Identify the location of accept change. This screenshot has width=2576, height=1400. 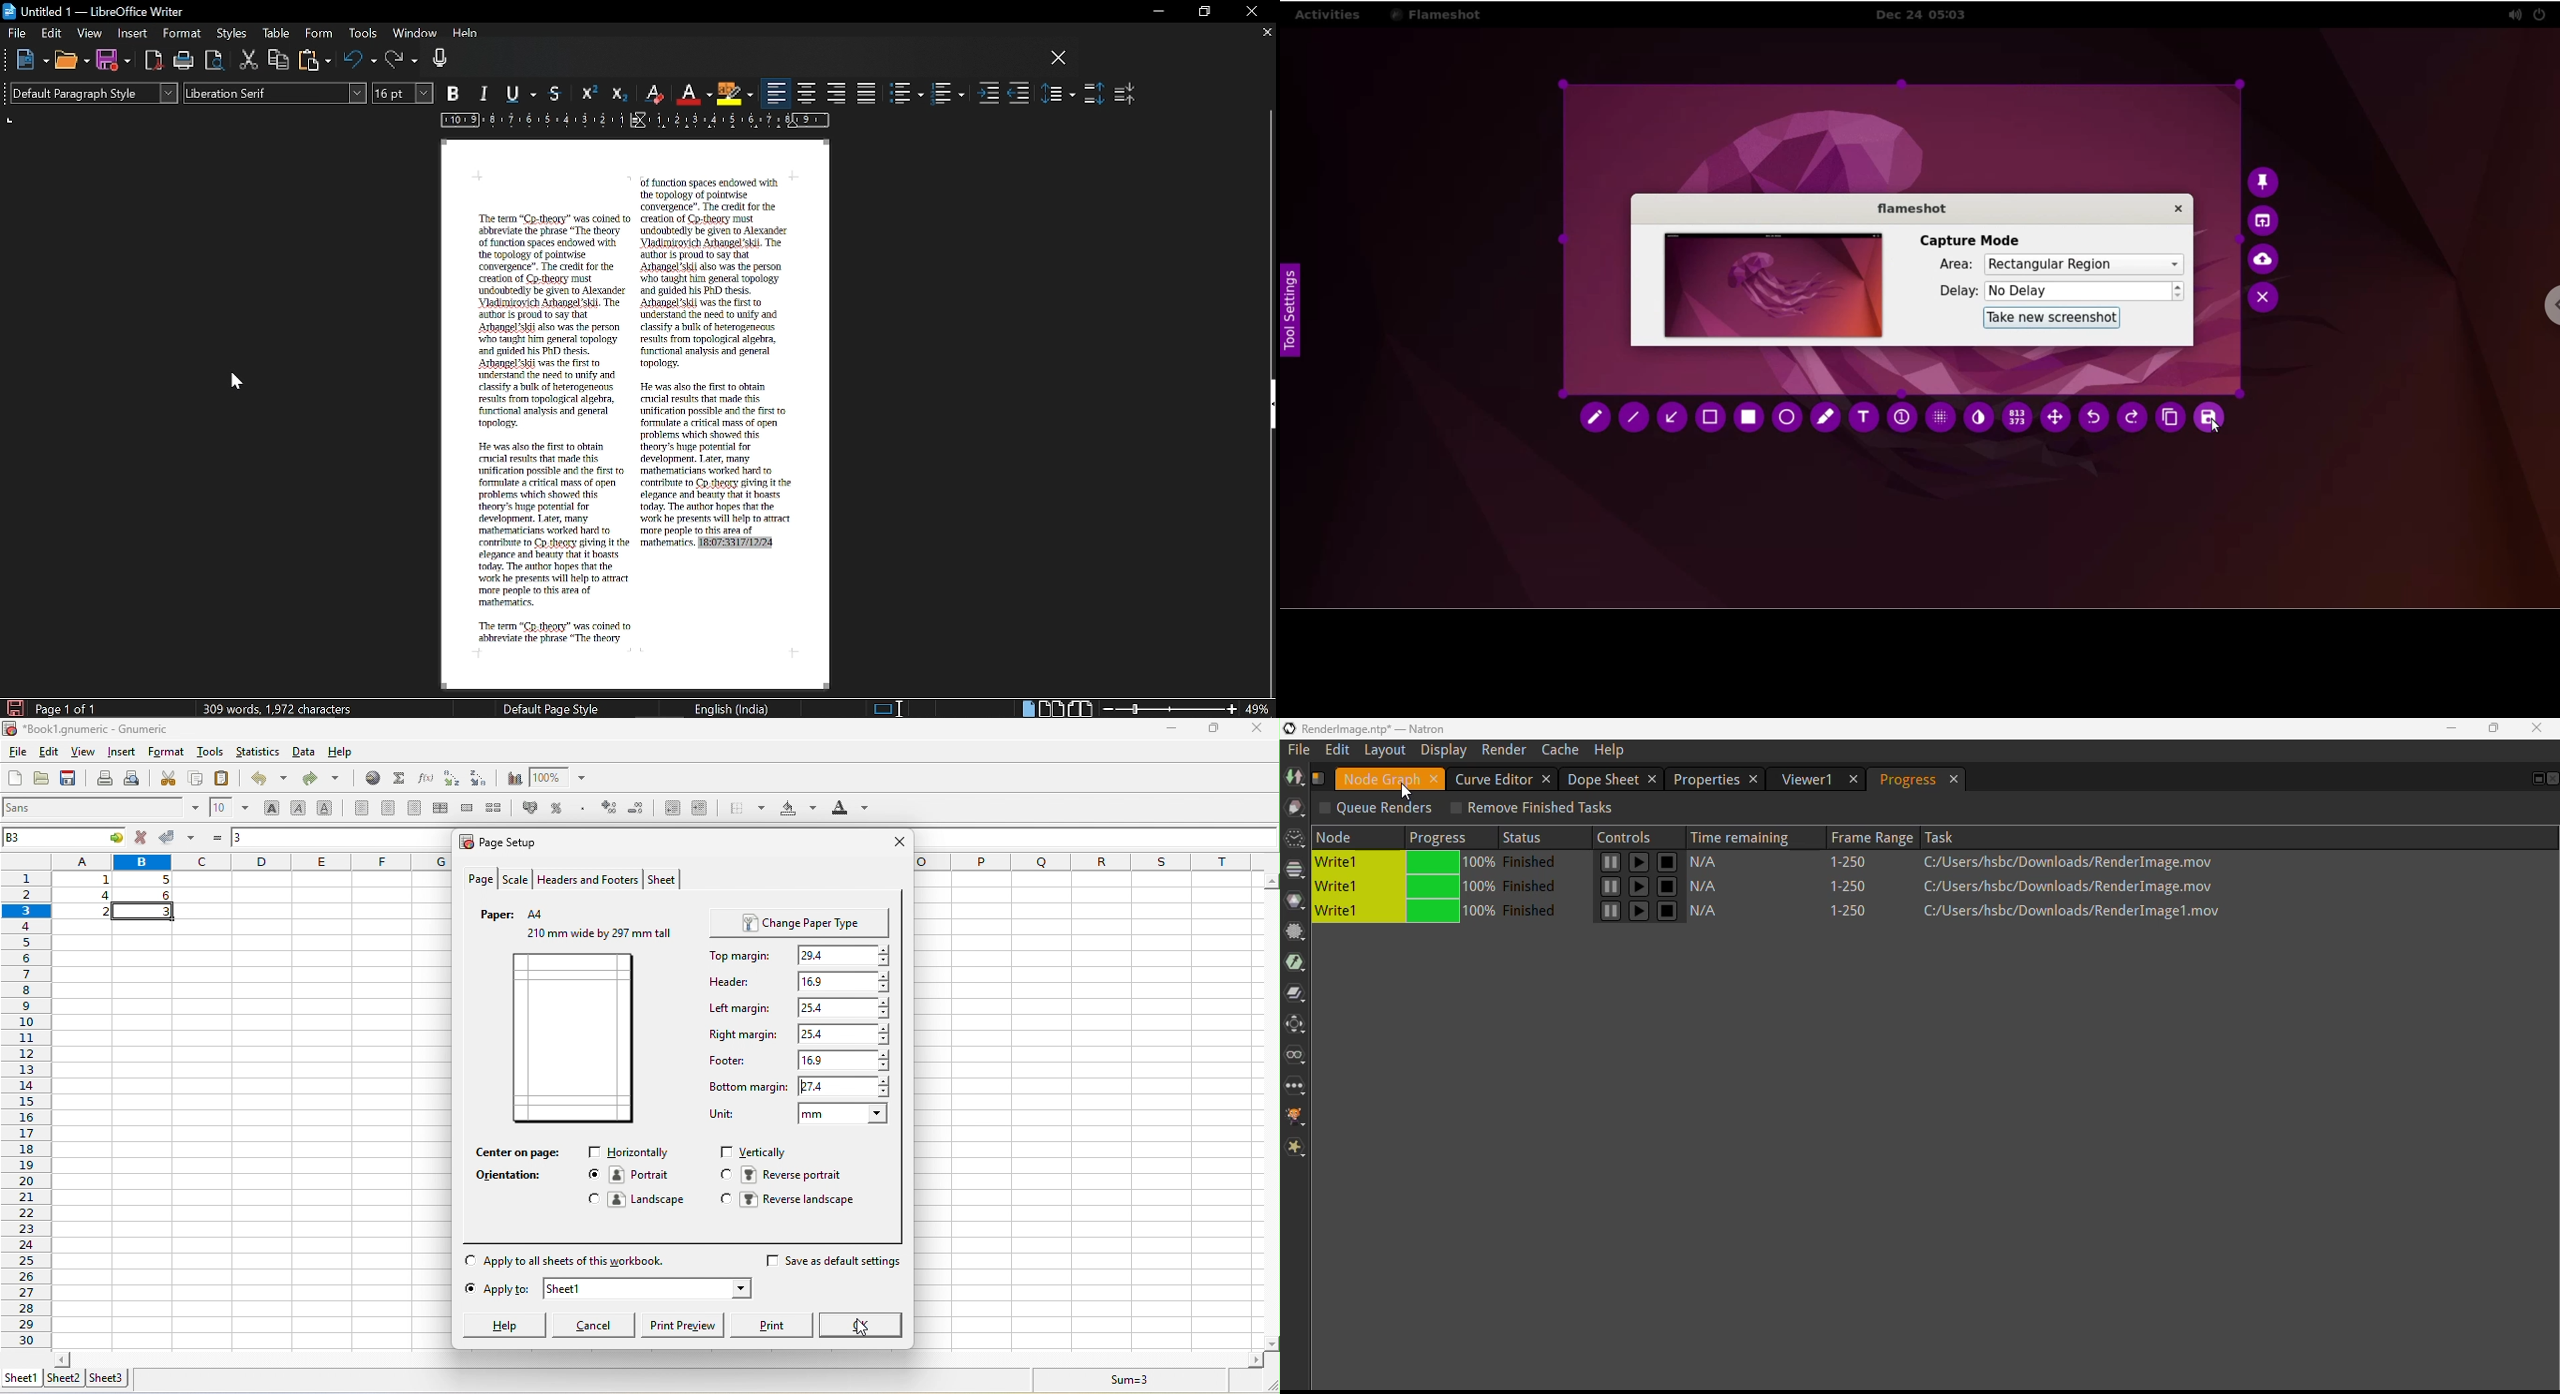
(179, 838).